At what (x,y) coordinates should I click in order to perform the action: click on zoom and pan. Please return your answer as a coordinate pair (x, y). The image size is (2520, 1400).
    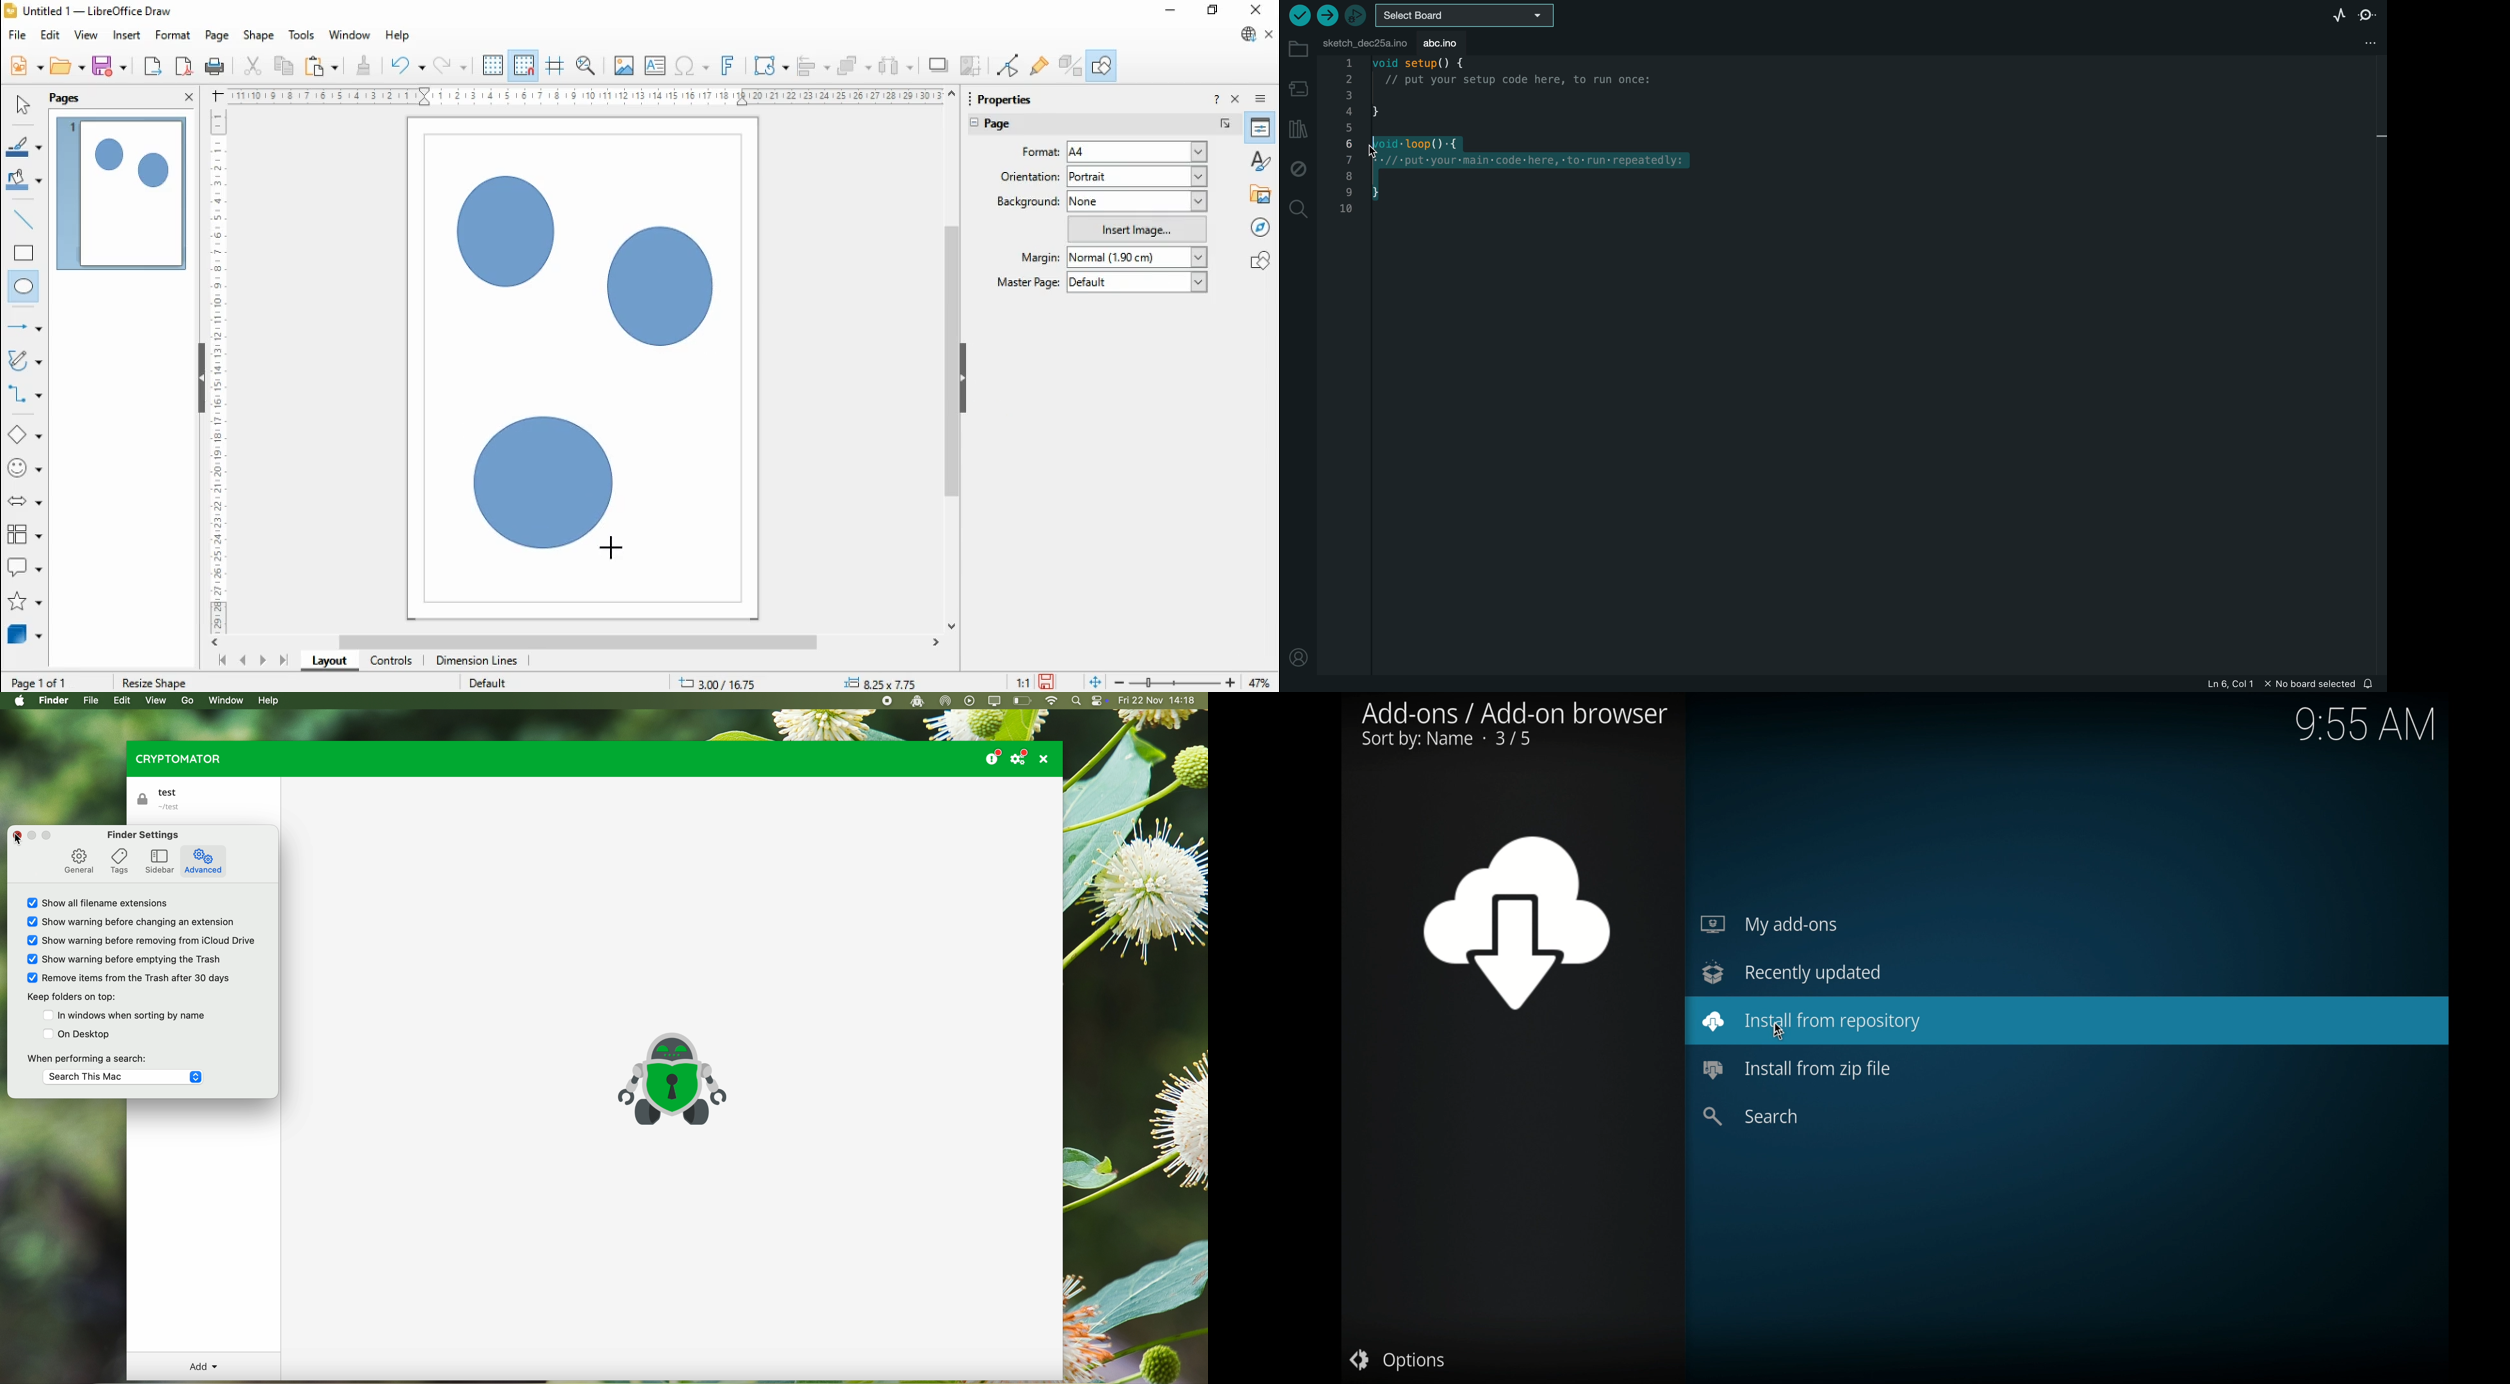
    Looking at the image, I should click on (586, 66).